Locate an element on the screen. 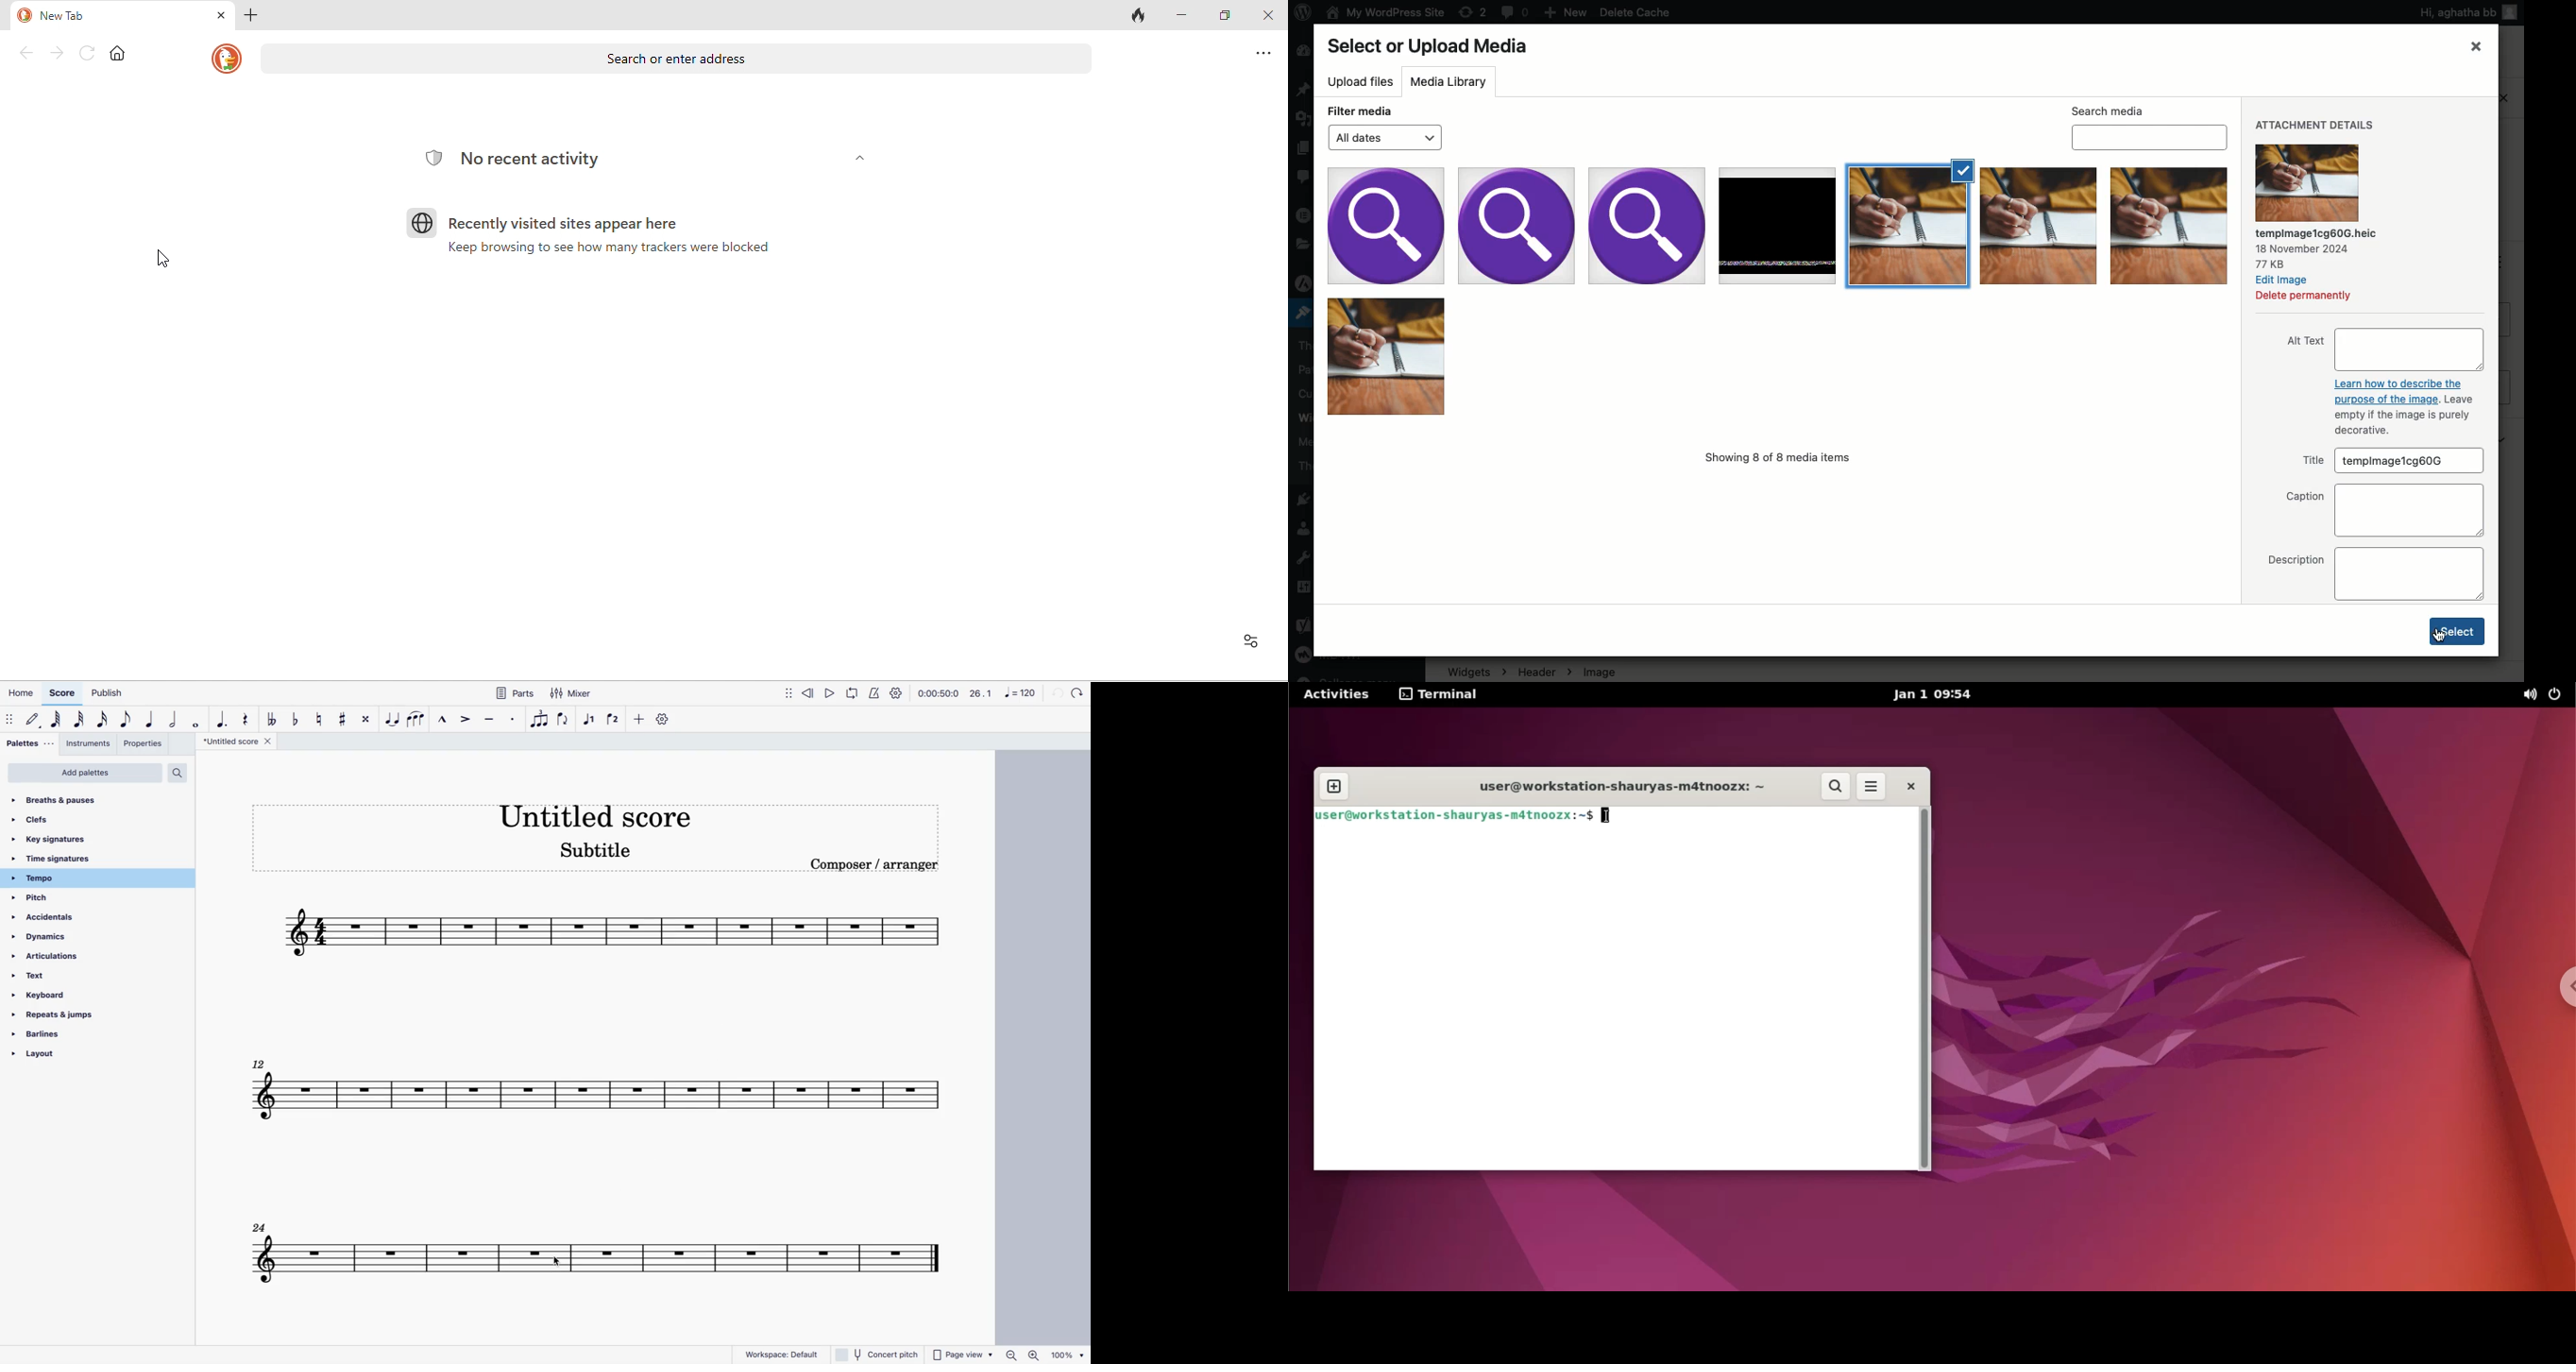 The image size is (2576, 1372). forward is located at coordinates (58, 54).